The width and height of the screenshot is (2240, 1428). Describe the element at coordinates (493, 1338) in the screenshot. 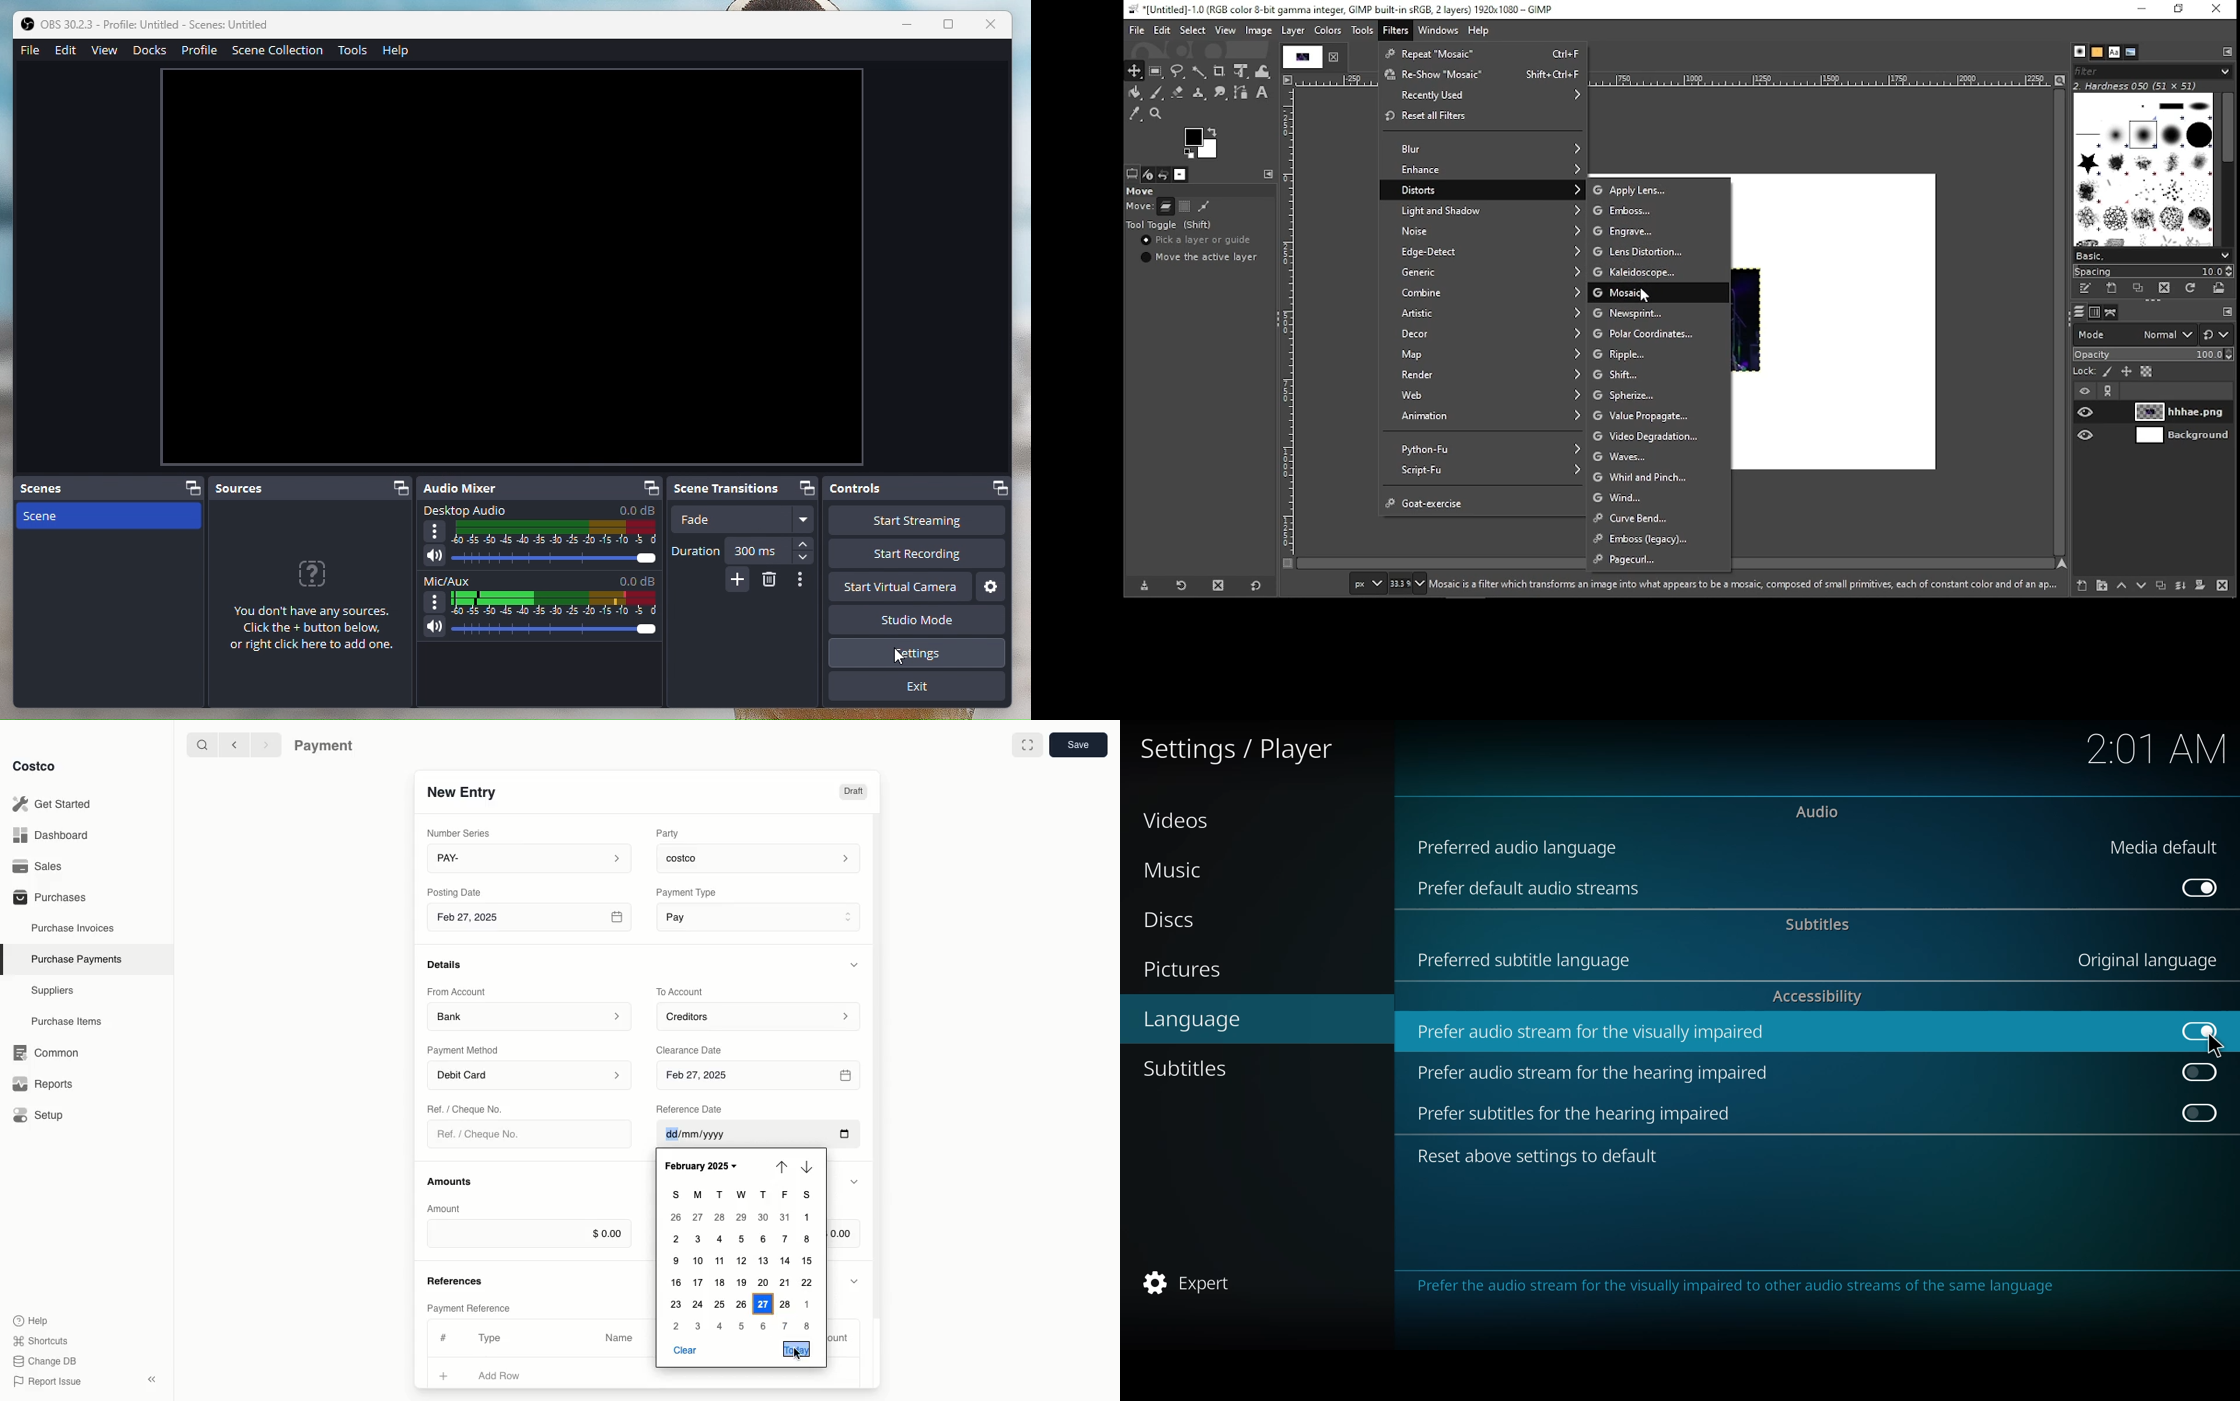

I see `Type` at that location.